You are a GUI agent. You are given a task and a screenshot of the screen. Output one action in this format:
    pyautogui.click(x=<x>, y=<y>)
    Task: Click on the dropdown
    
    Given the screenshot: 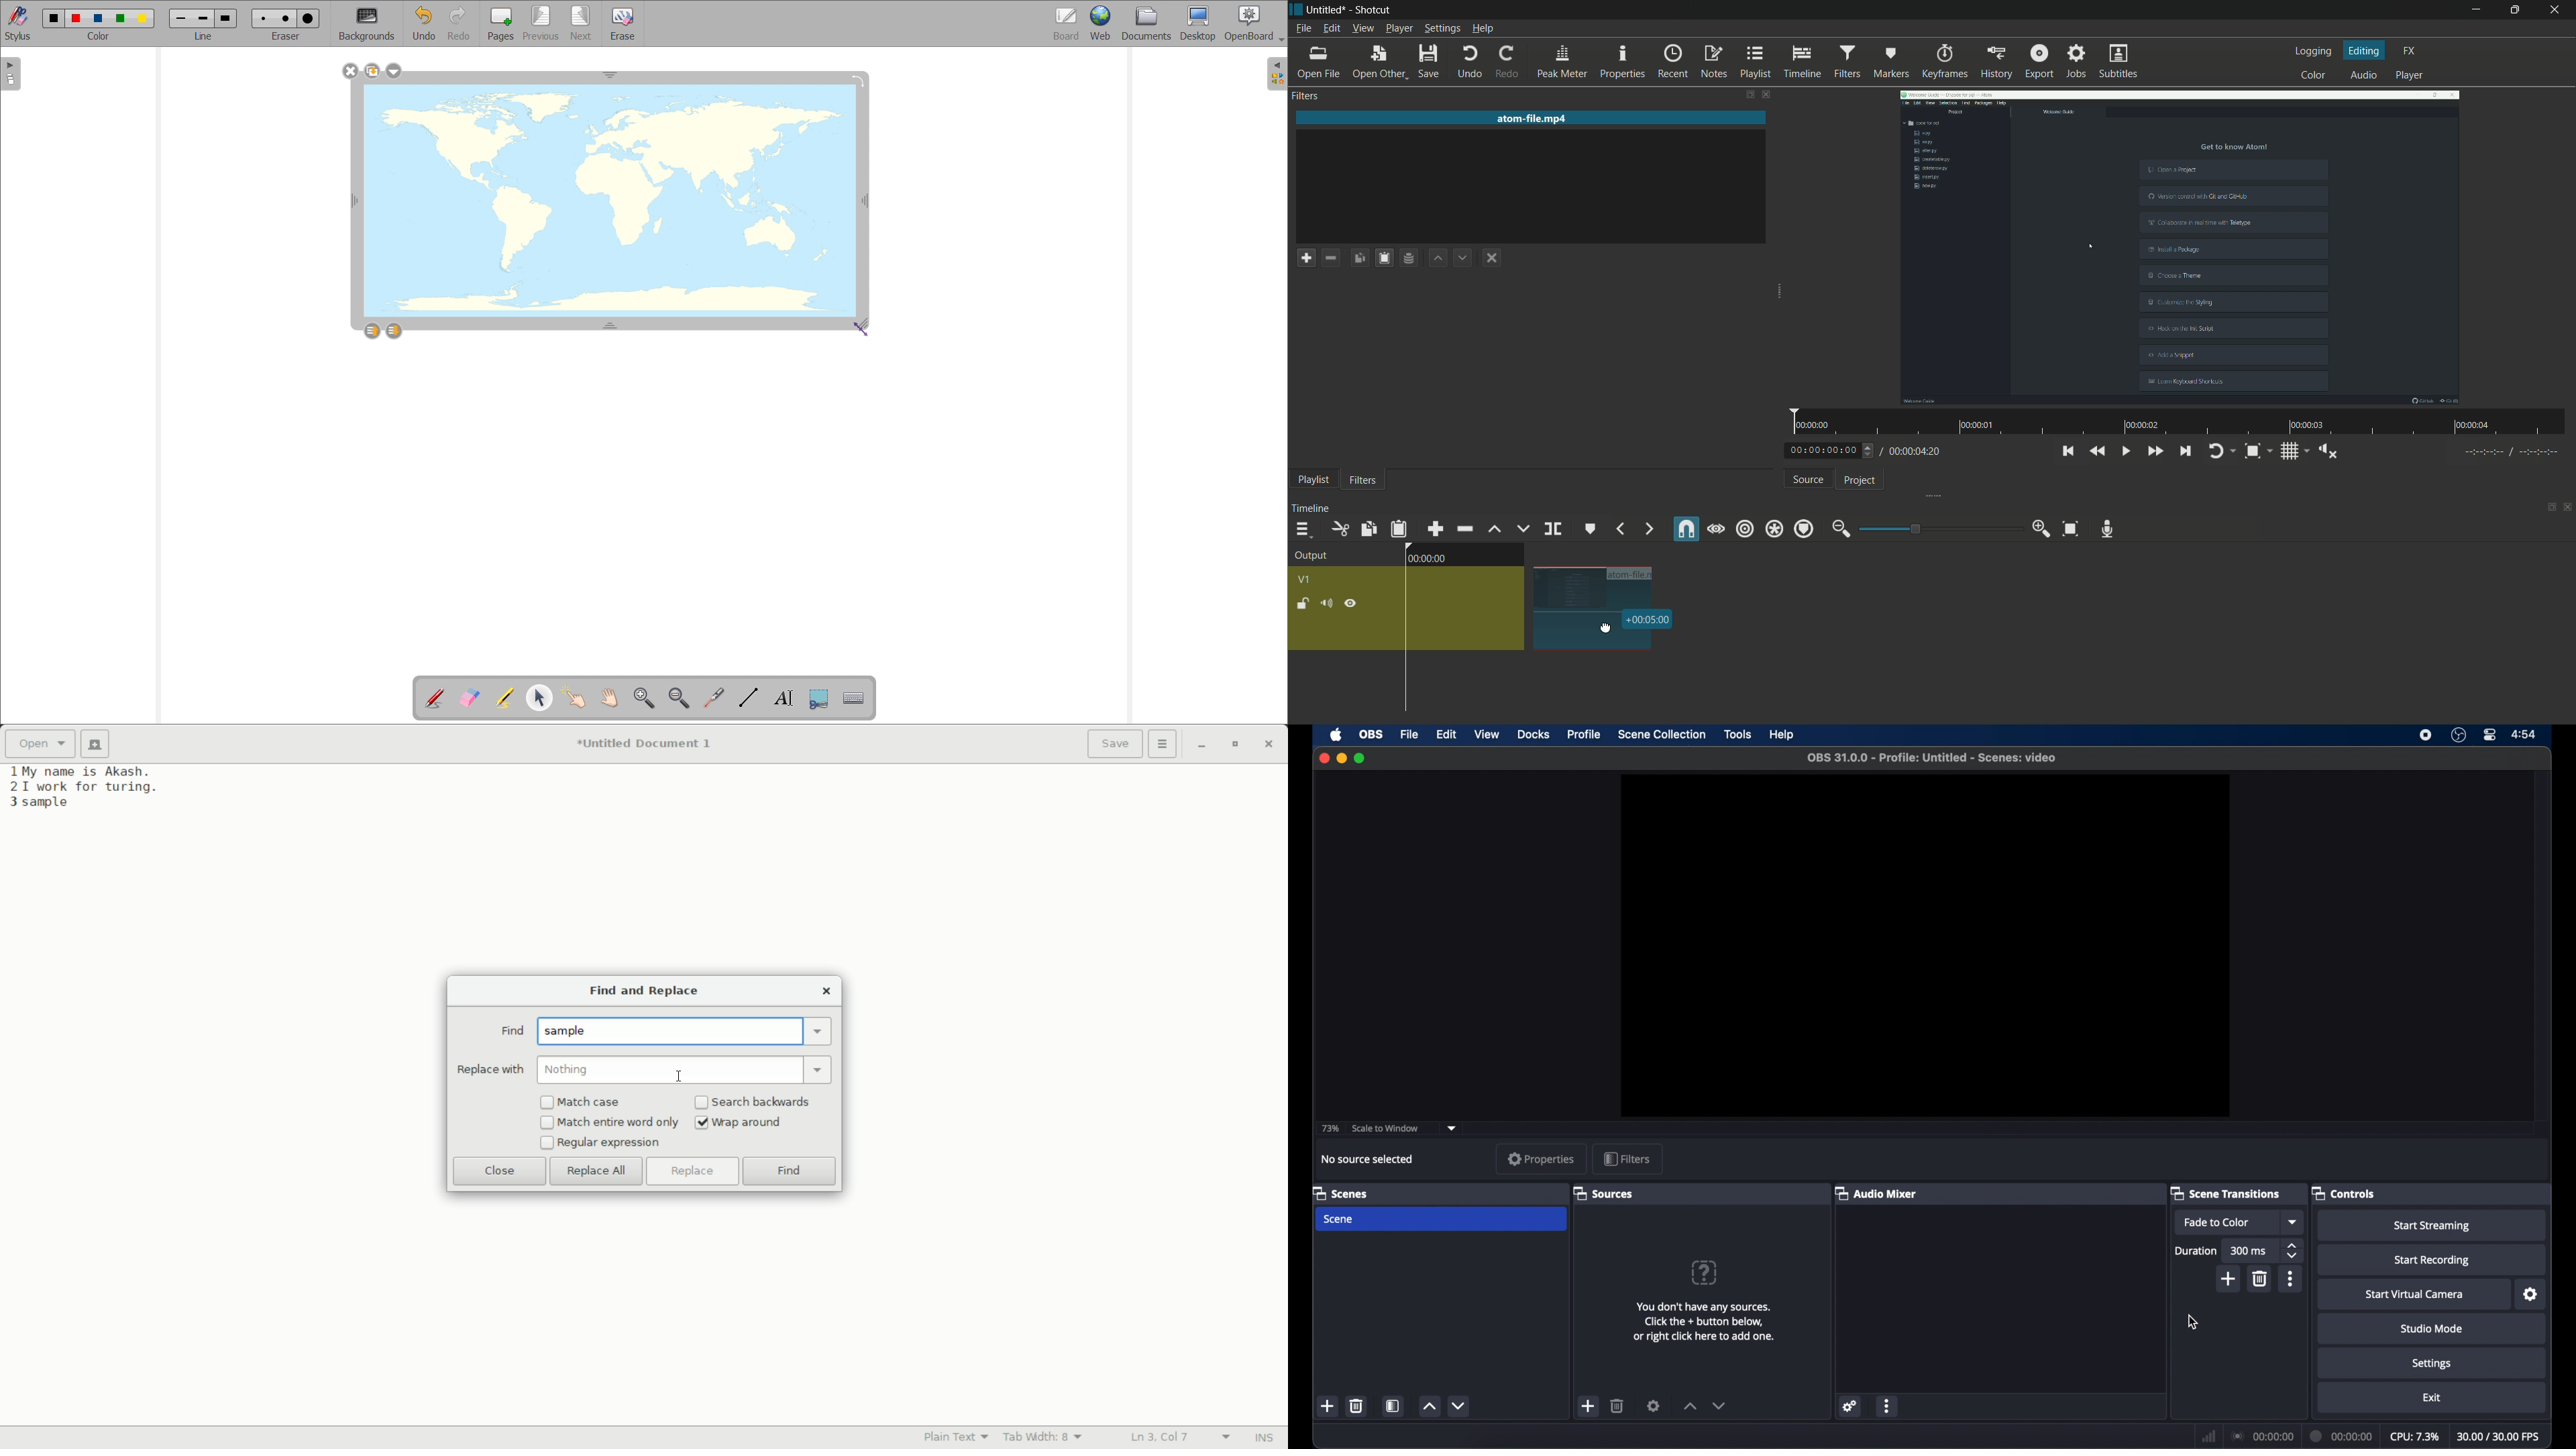 What is the action you would take?
    pyautogui.click(x=2294, y=1222)
    